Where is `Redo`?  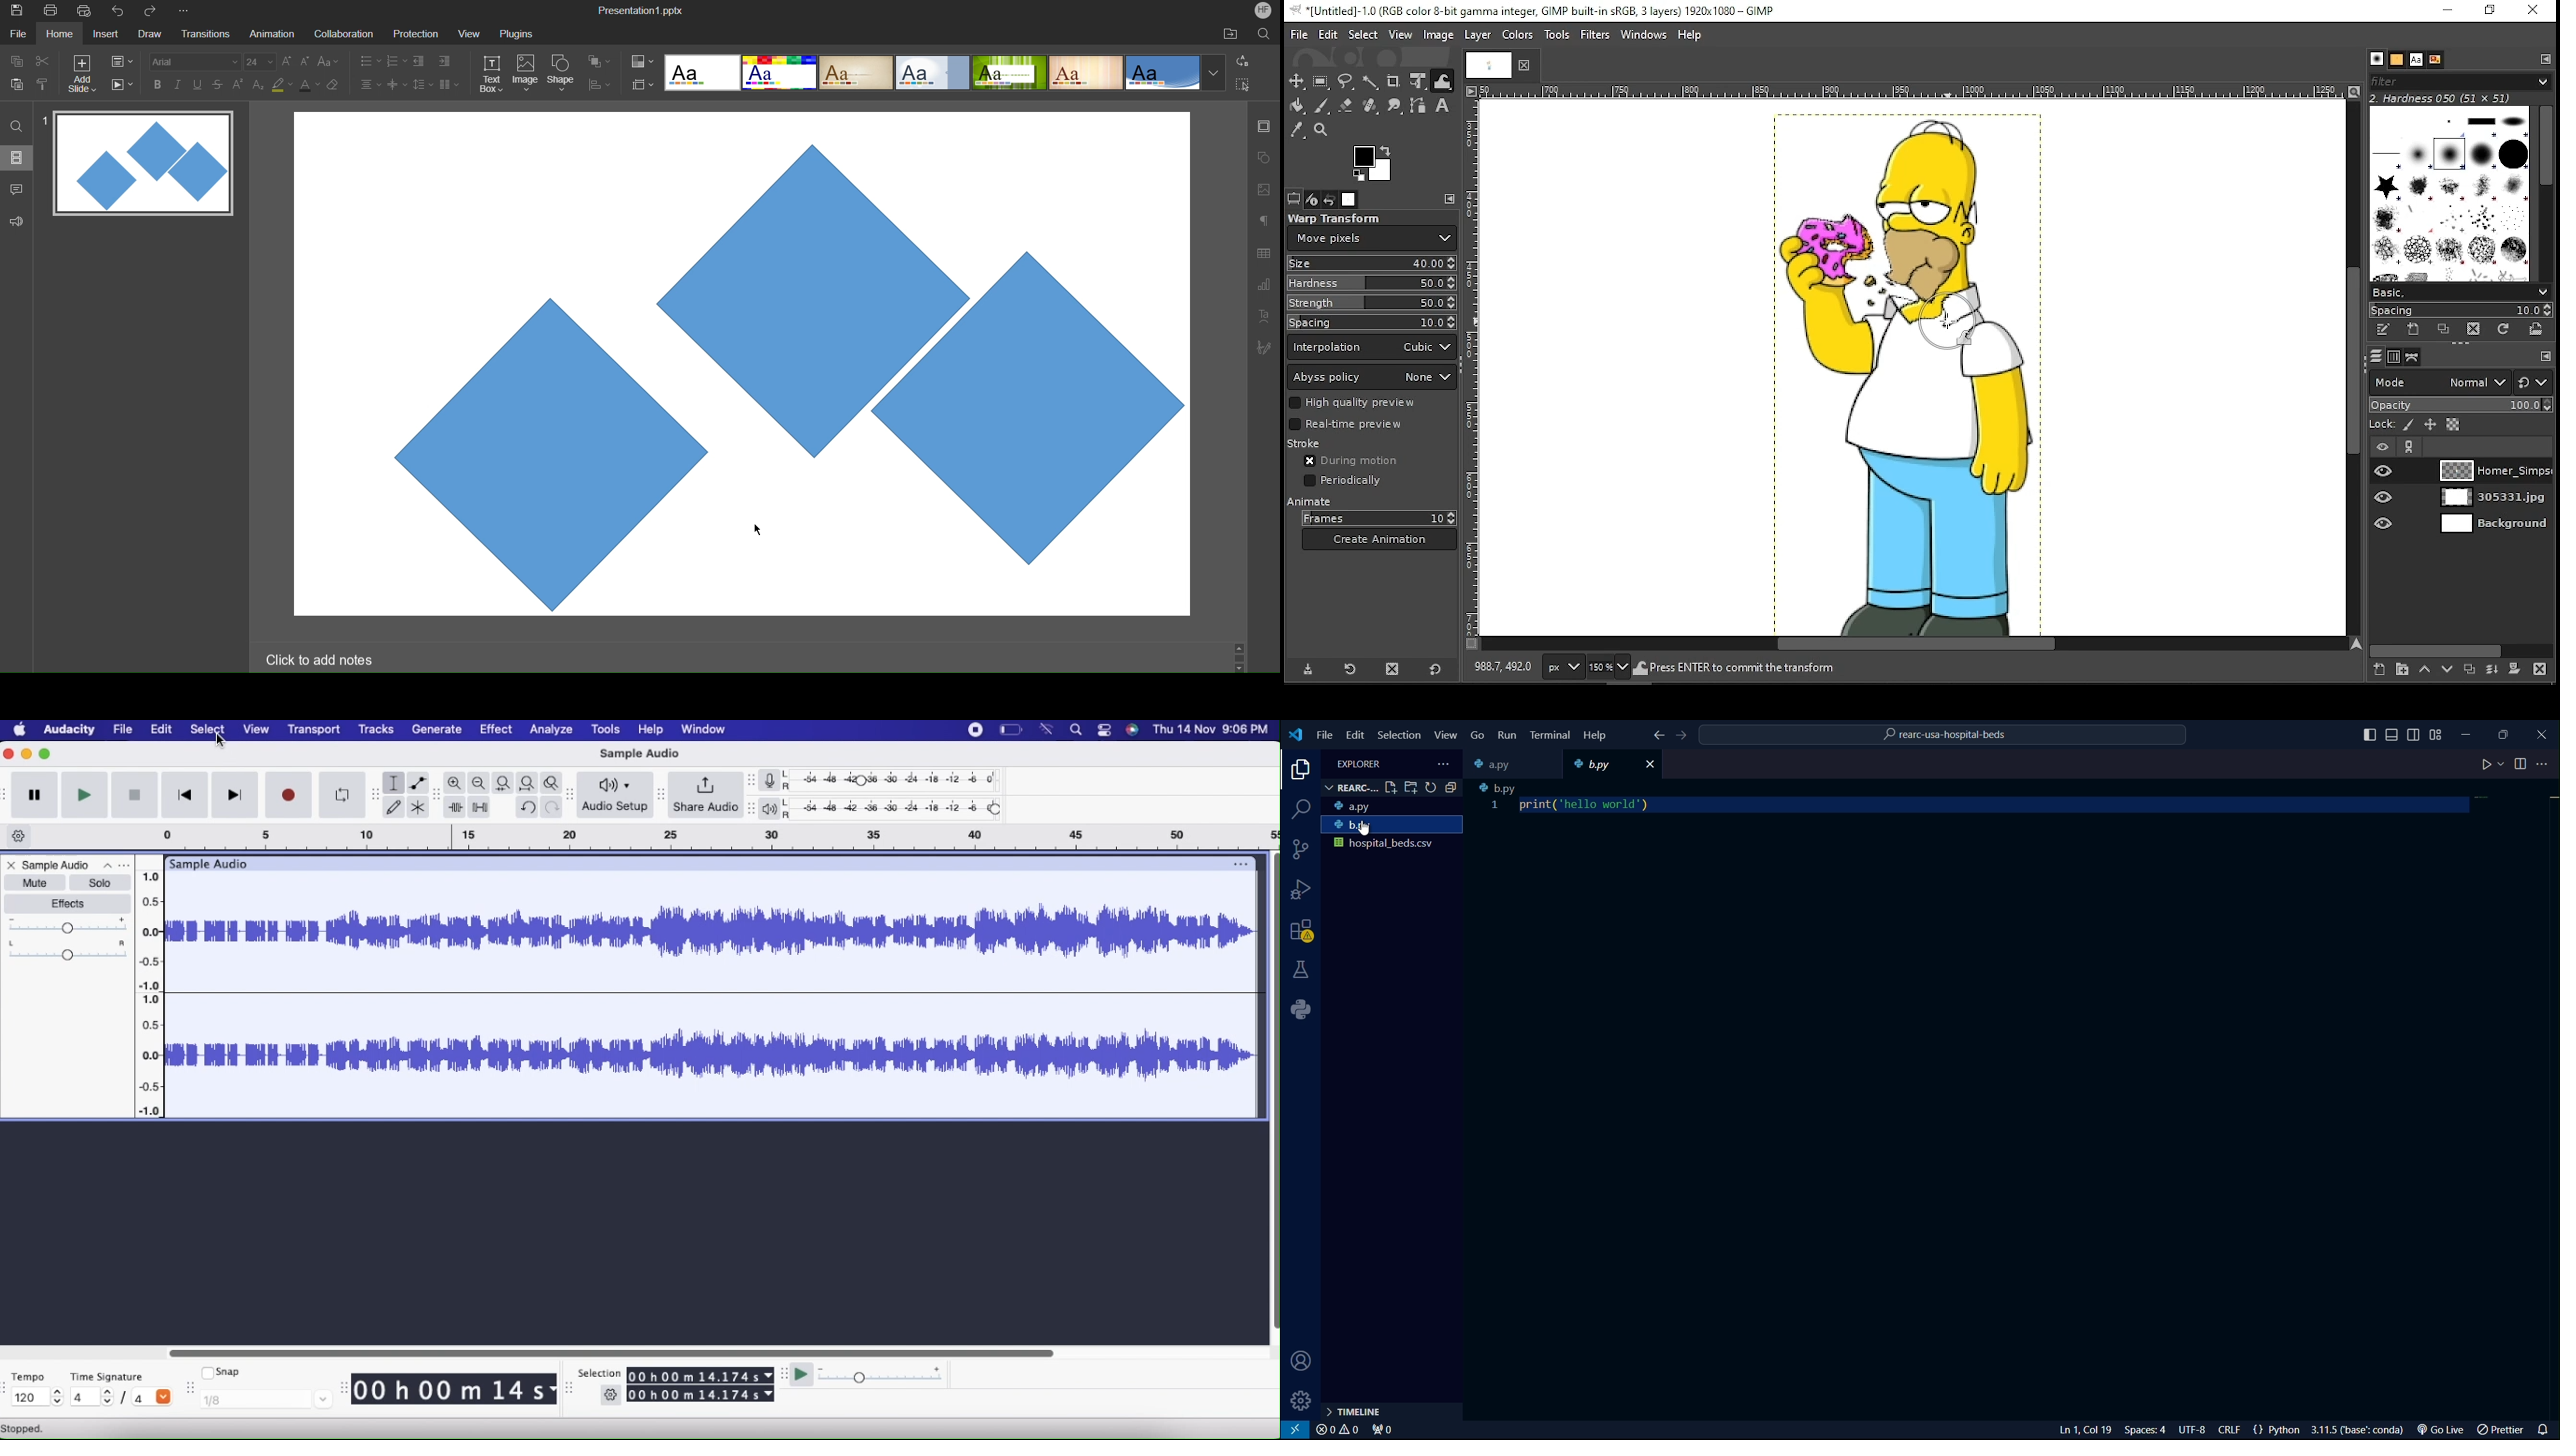 Redo is located at coordinates (155, 11).